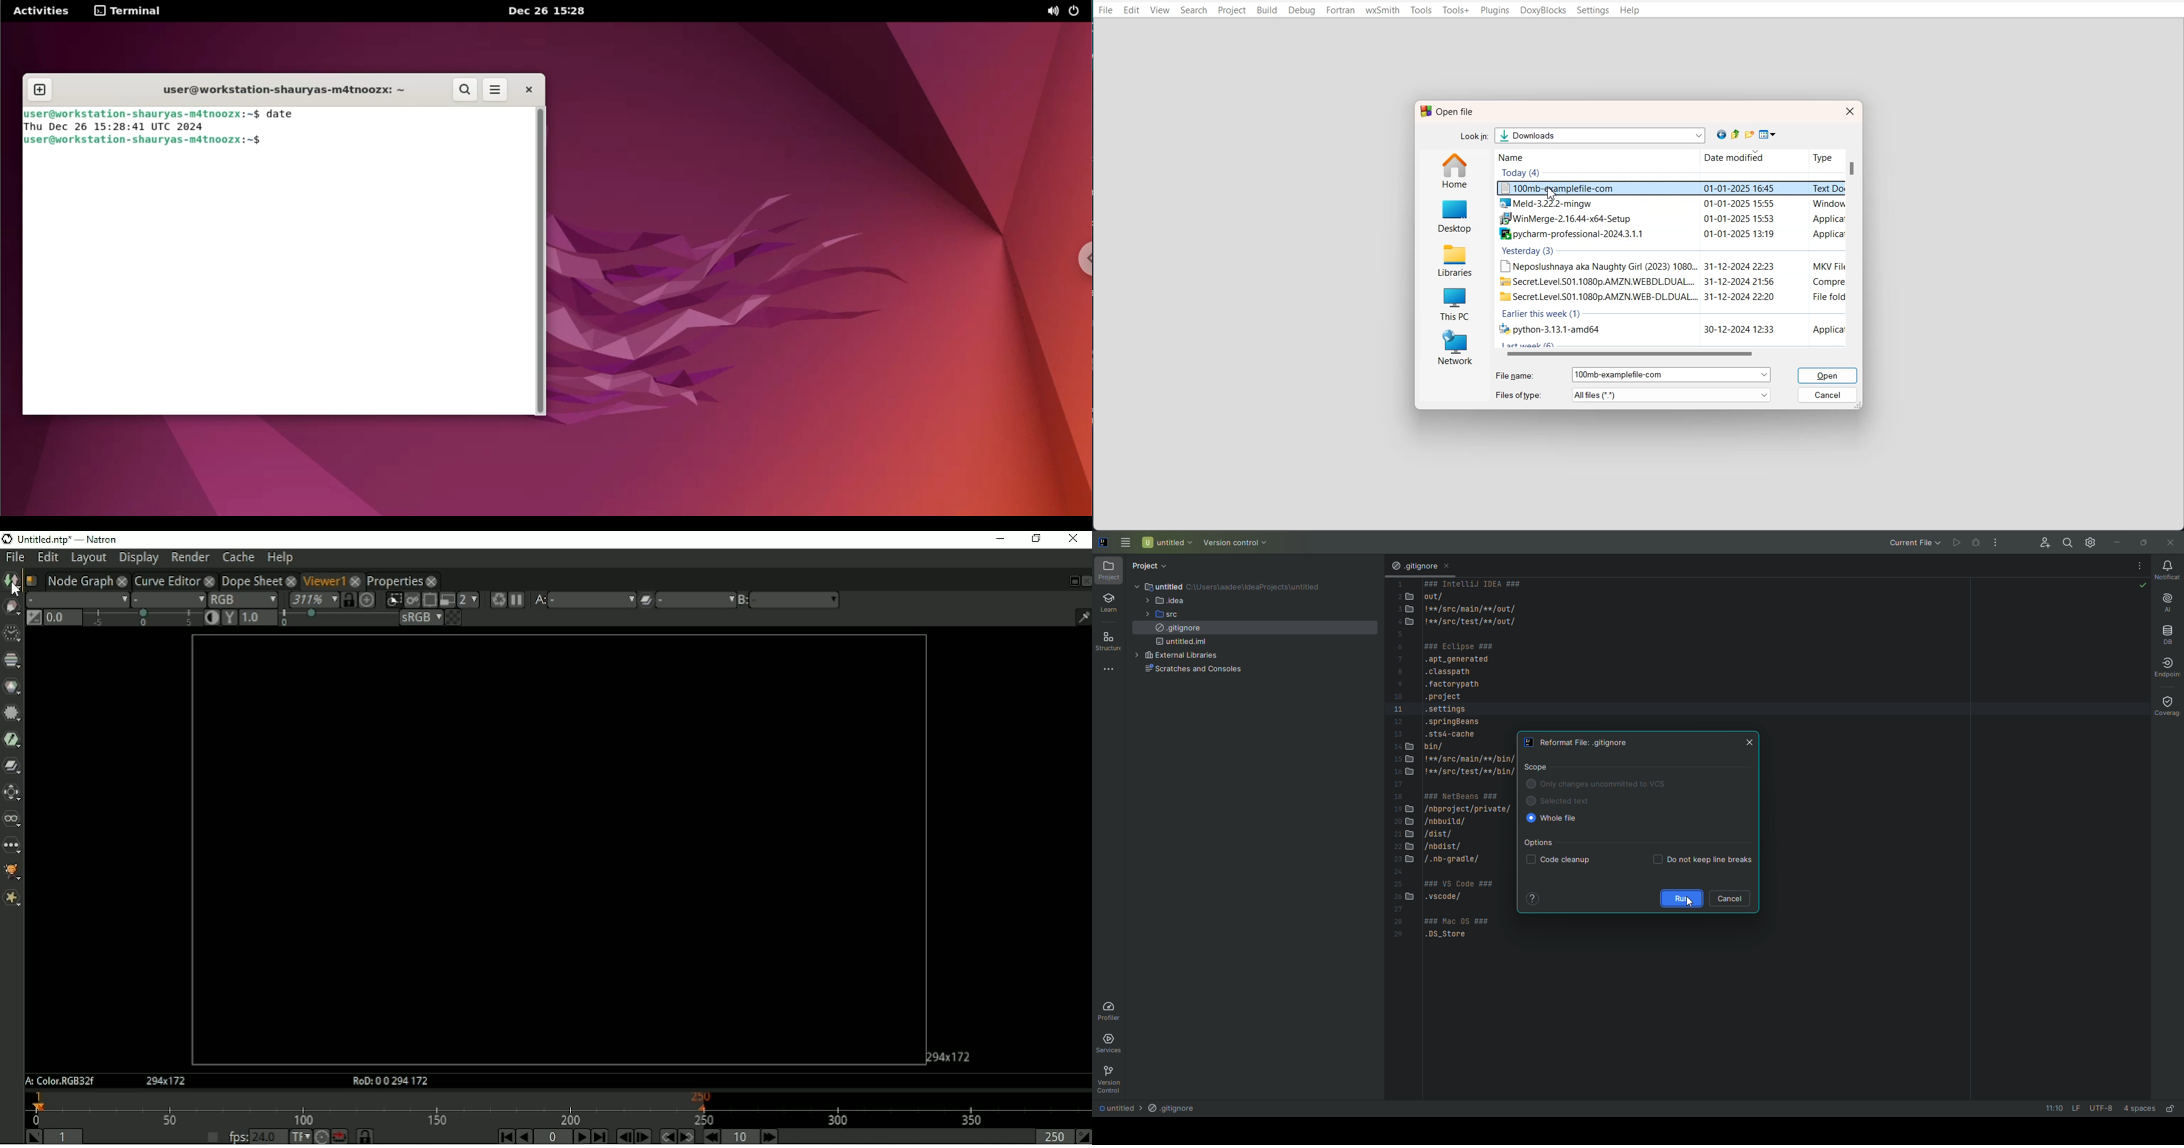 The width and height of the screenshot is (2184, 1148). What do you see at coordinates (387, 1081) in the screenshot?
I see `RoD` at bounding box center [387, 1081].